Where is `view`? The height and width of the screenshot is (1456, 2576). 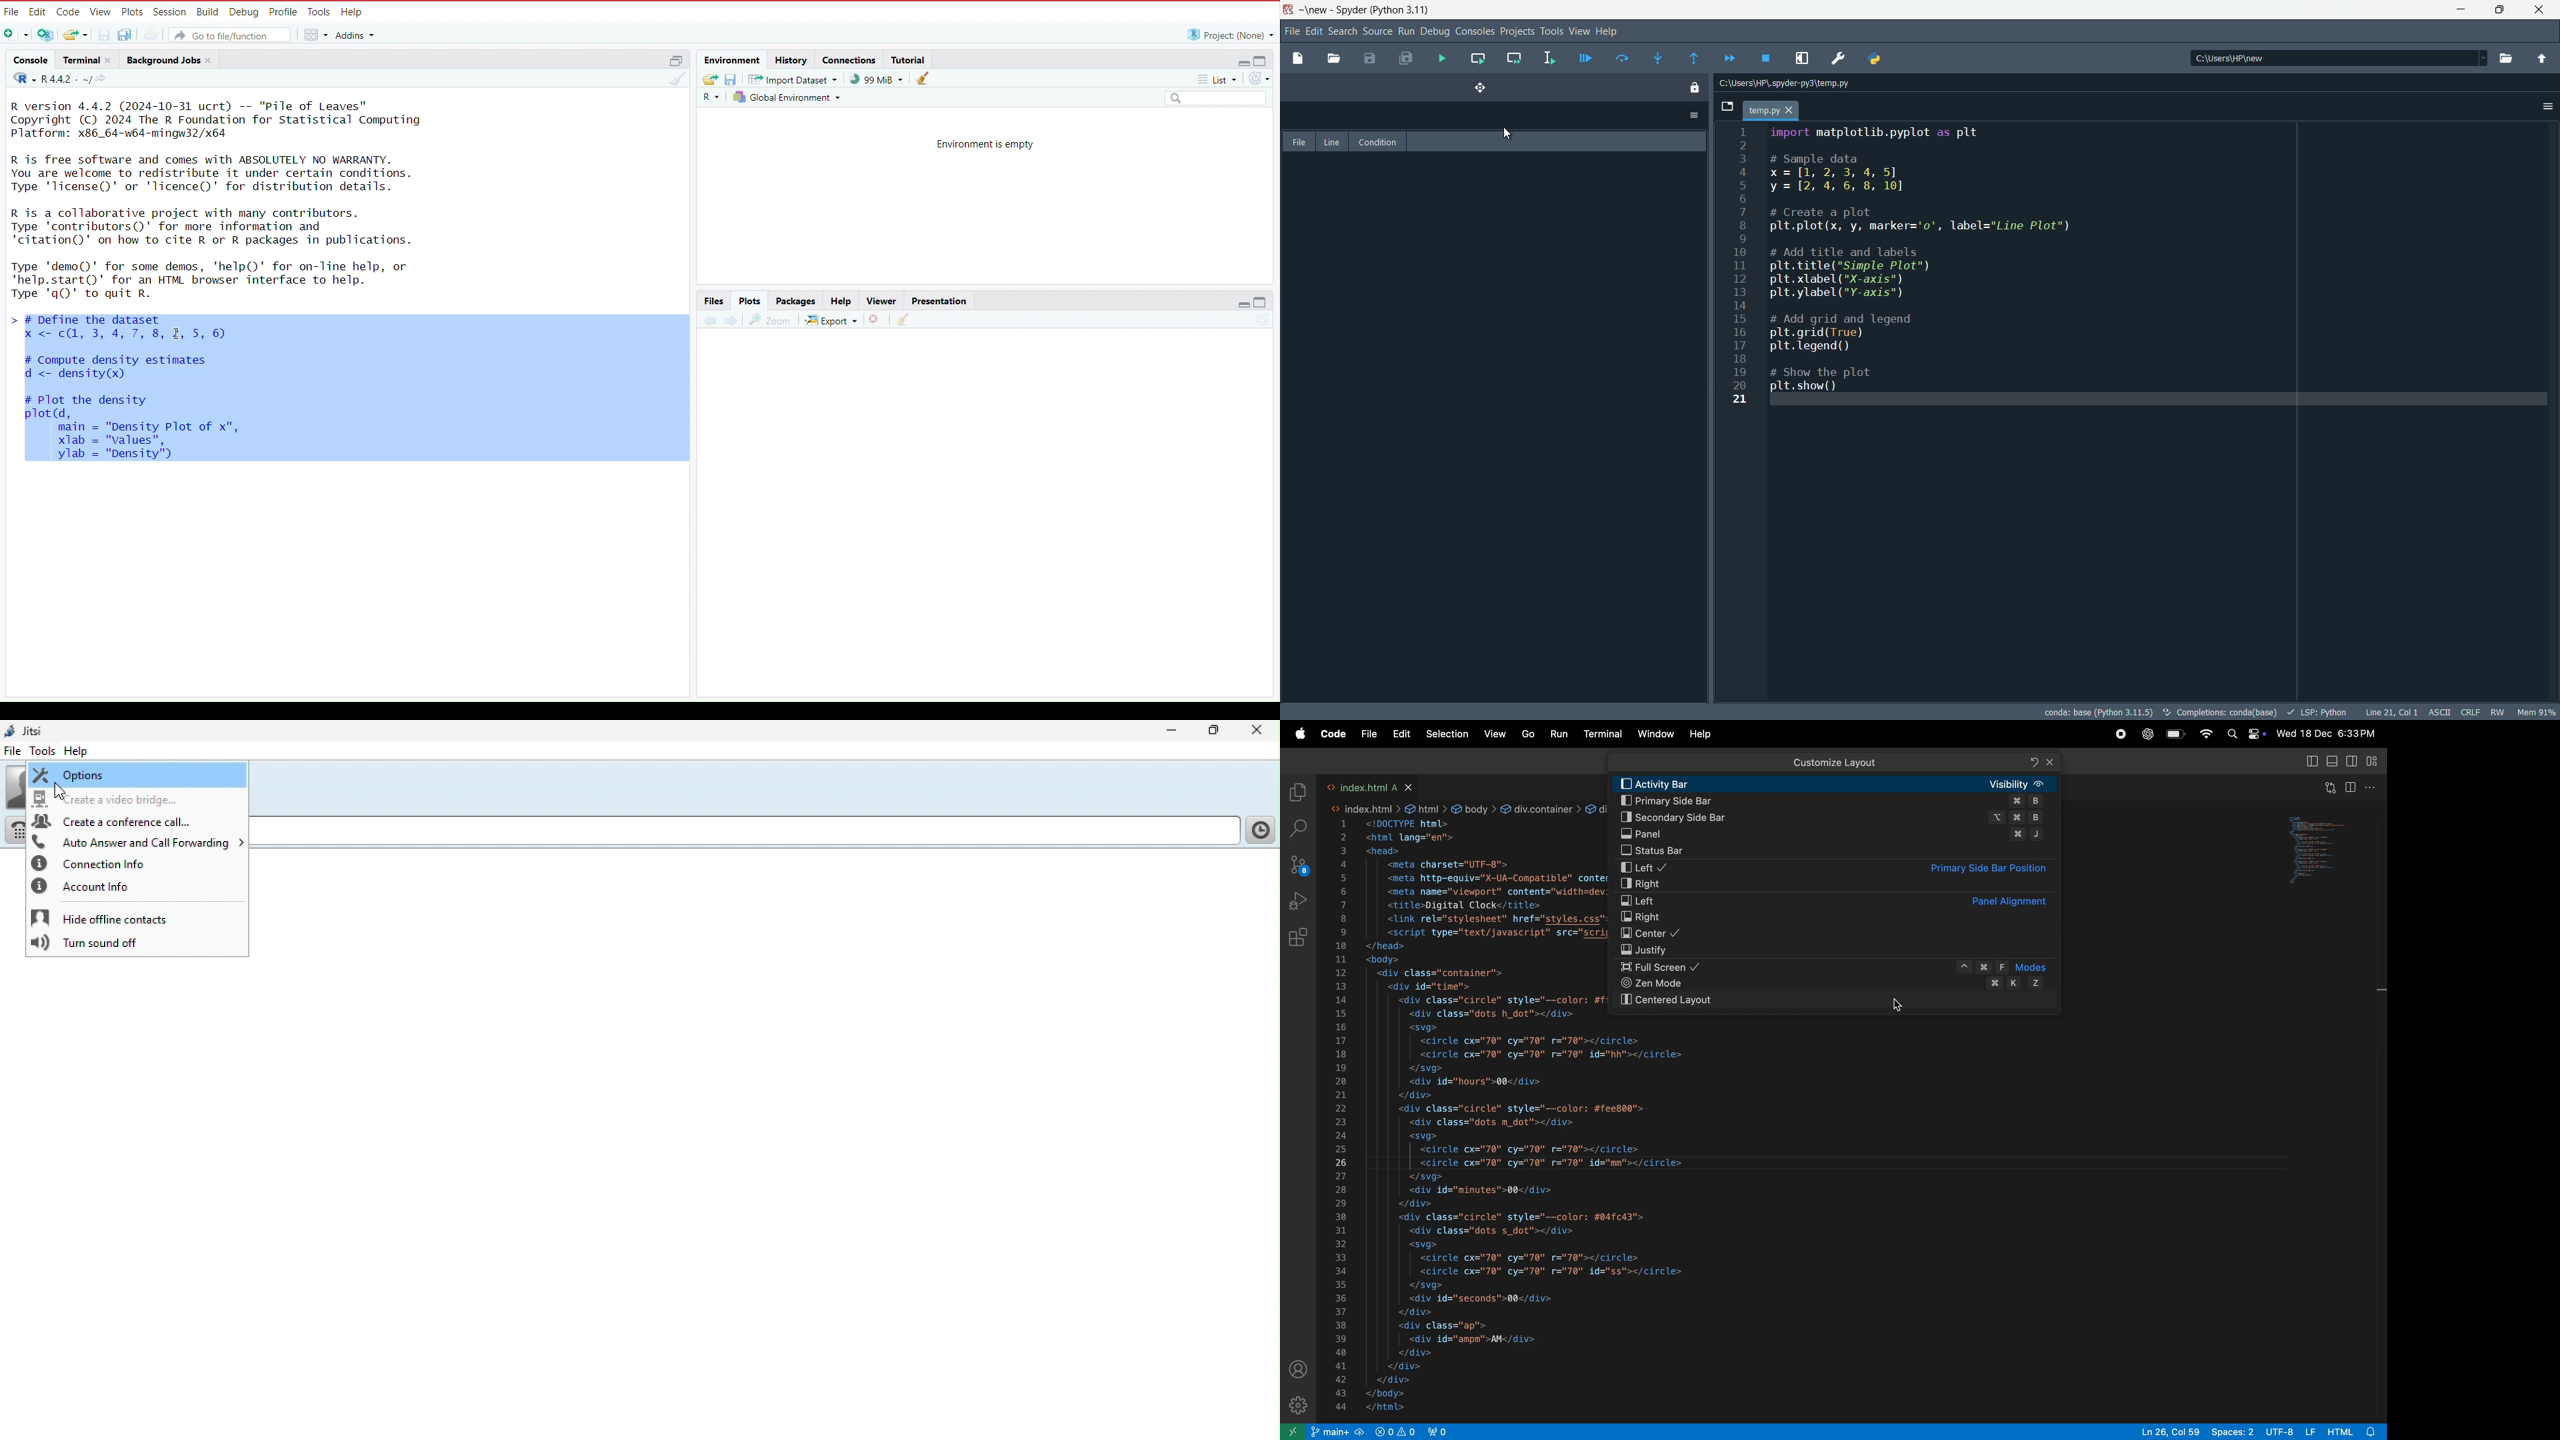
view is located at coordinates (101, 11).